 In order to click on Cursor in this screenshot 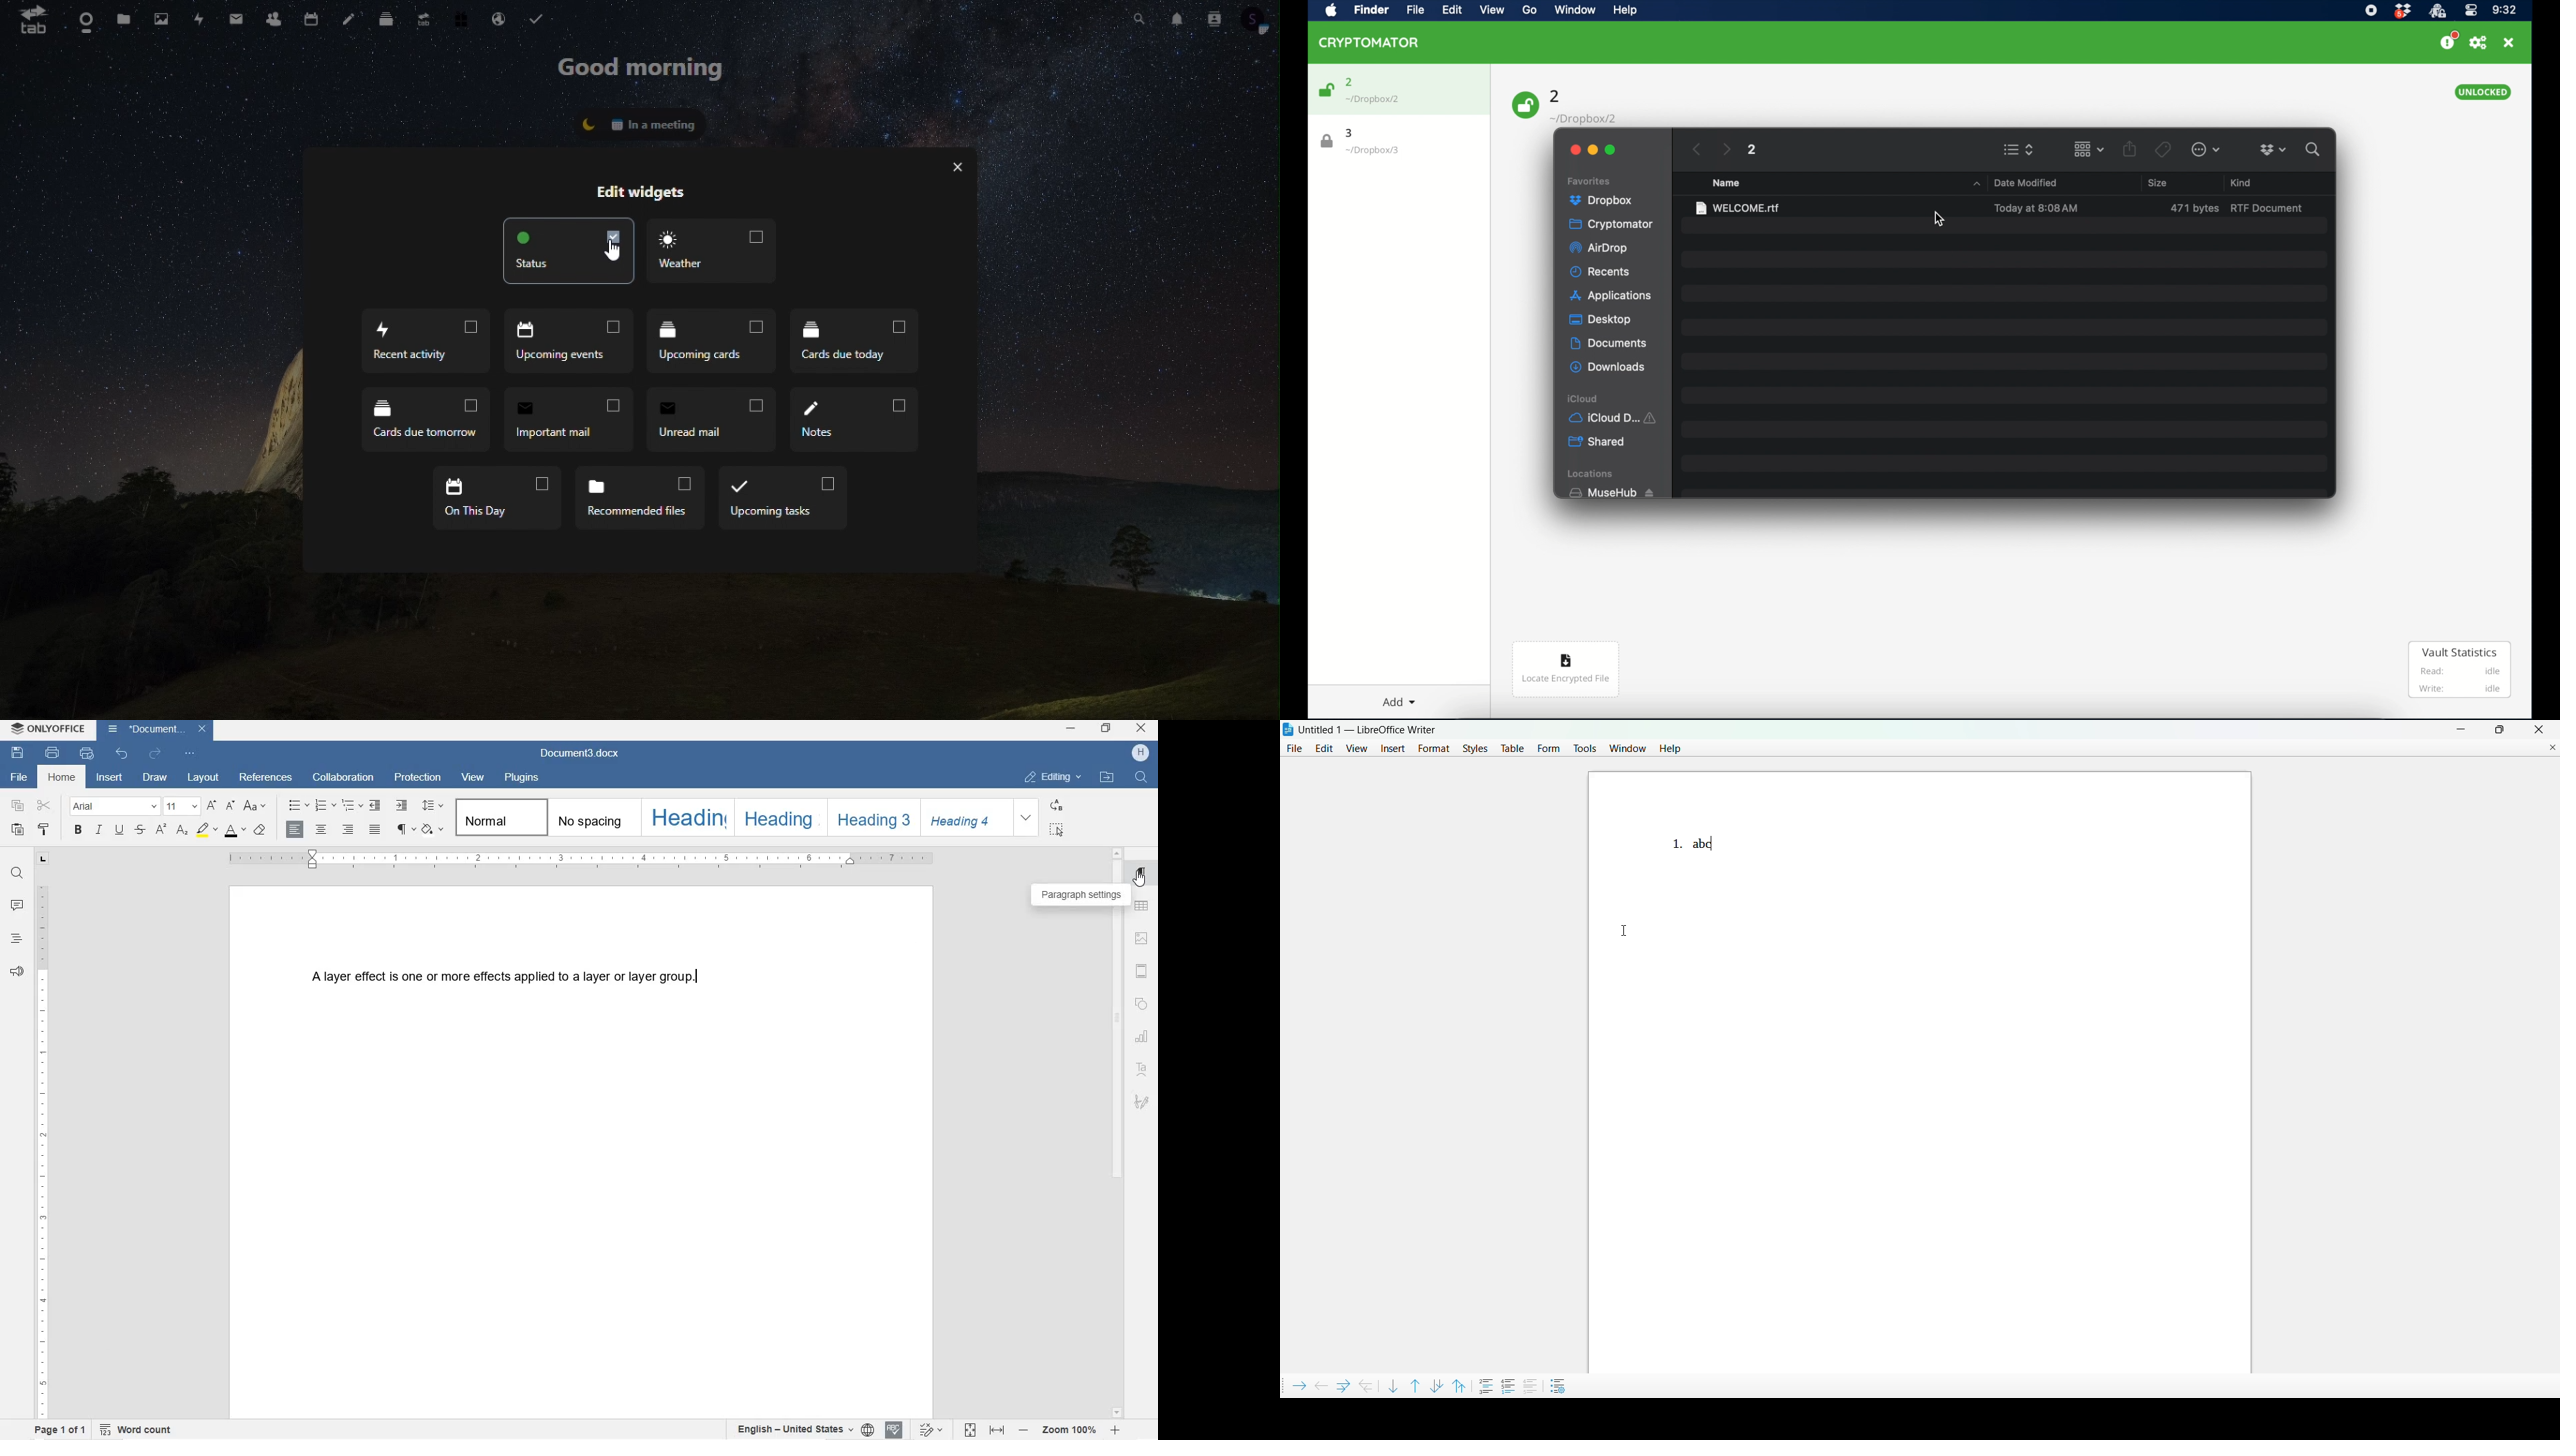, I will do `click(616, 250)`.